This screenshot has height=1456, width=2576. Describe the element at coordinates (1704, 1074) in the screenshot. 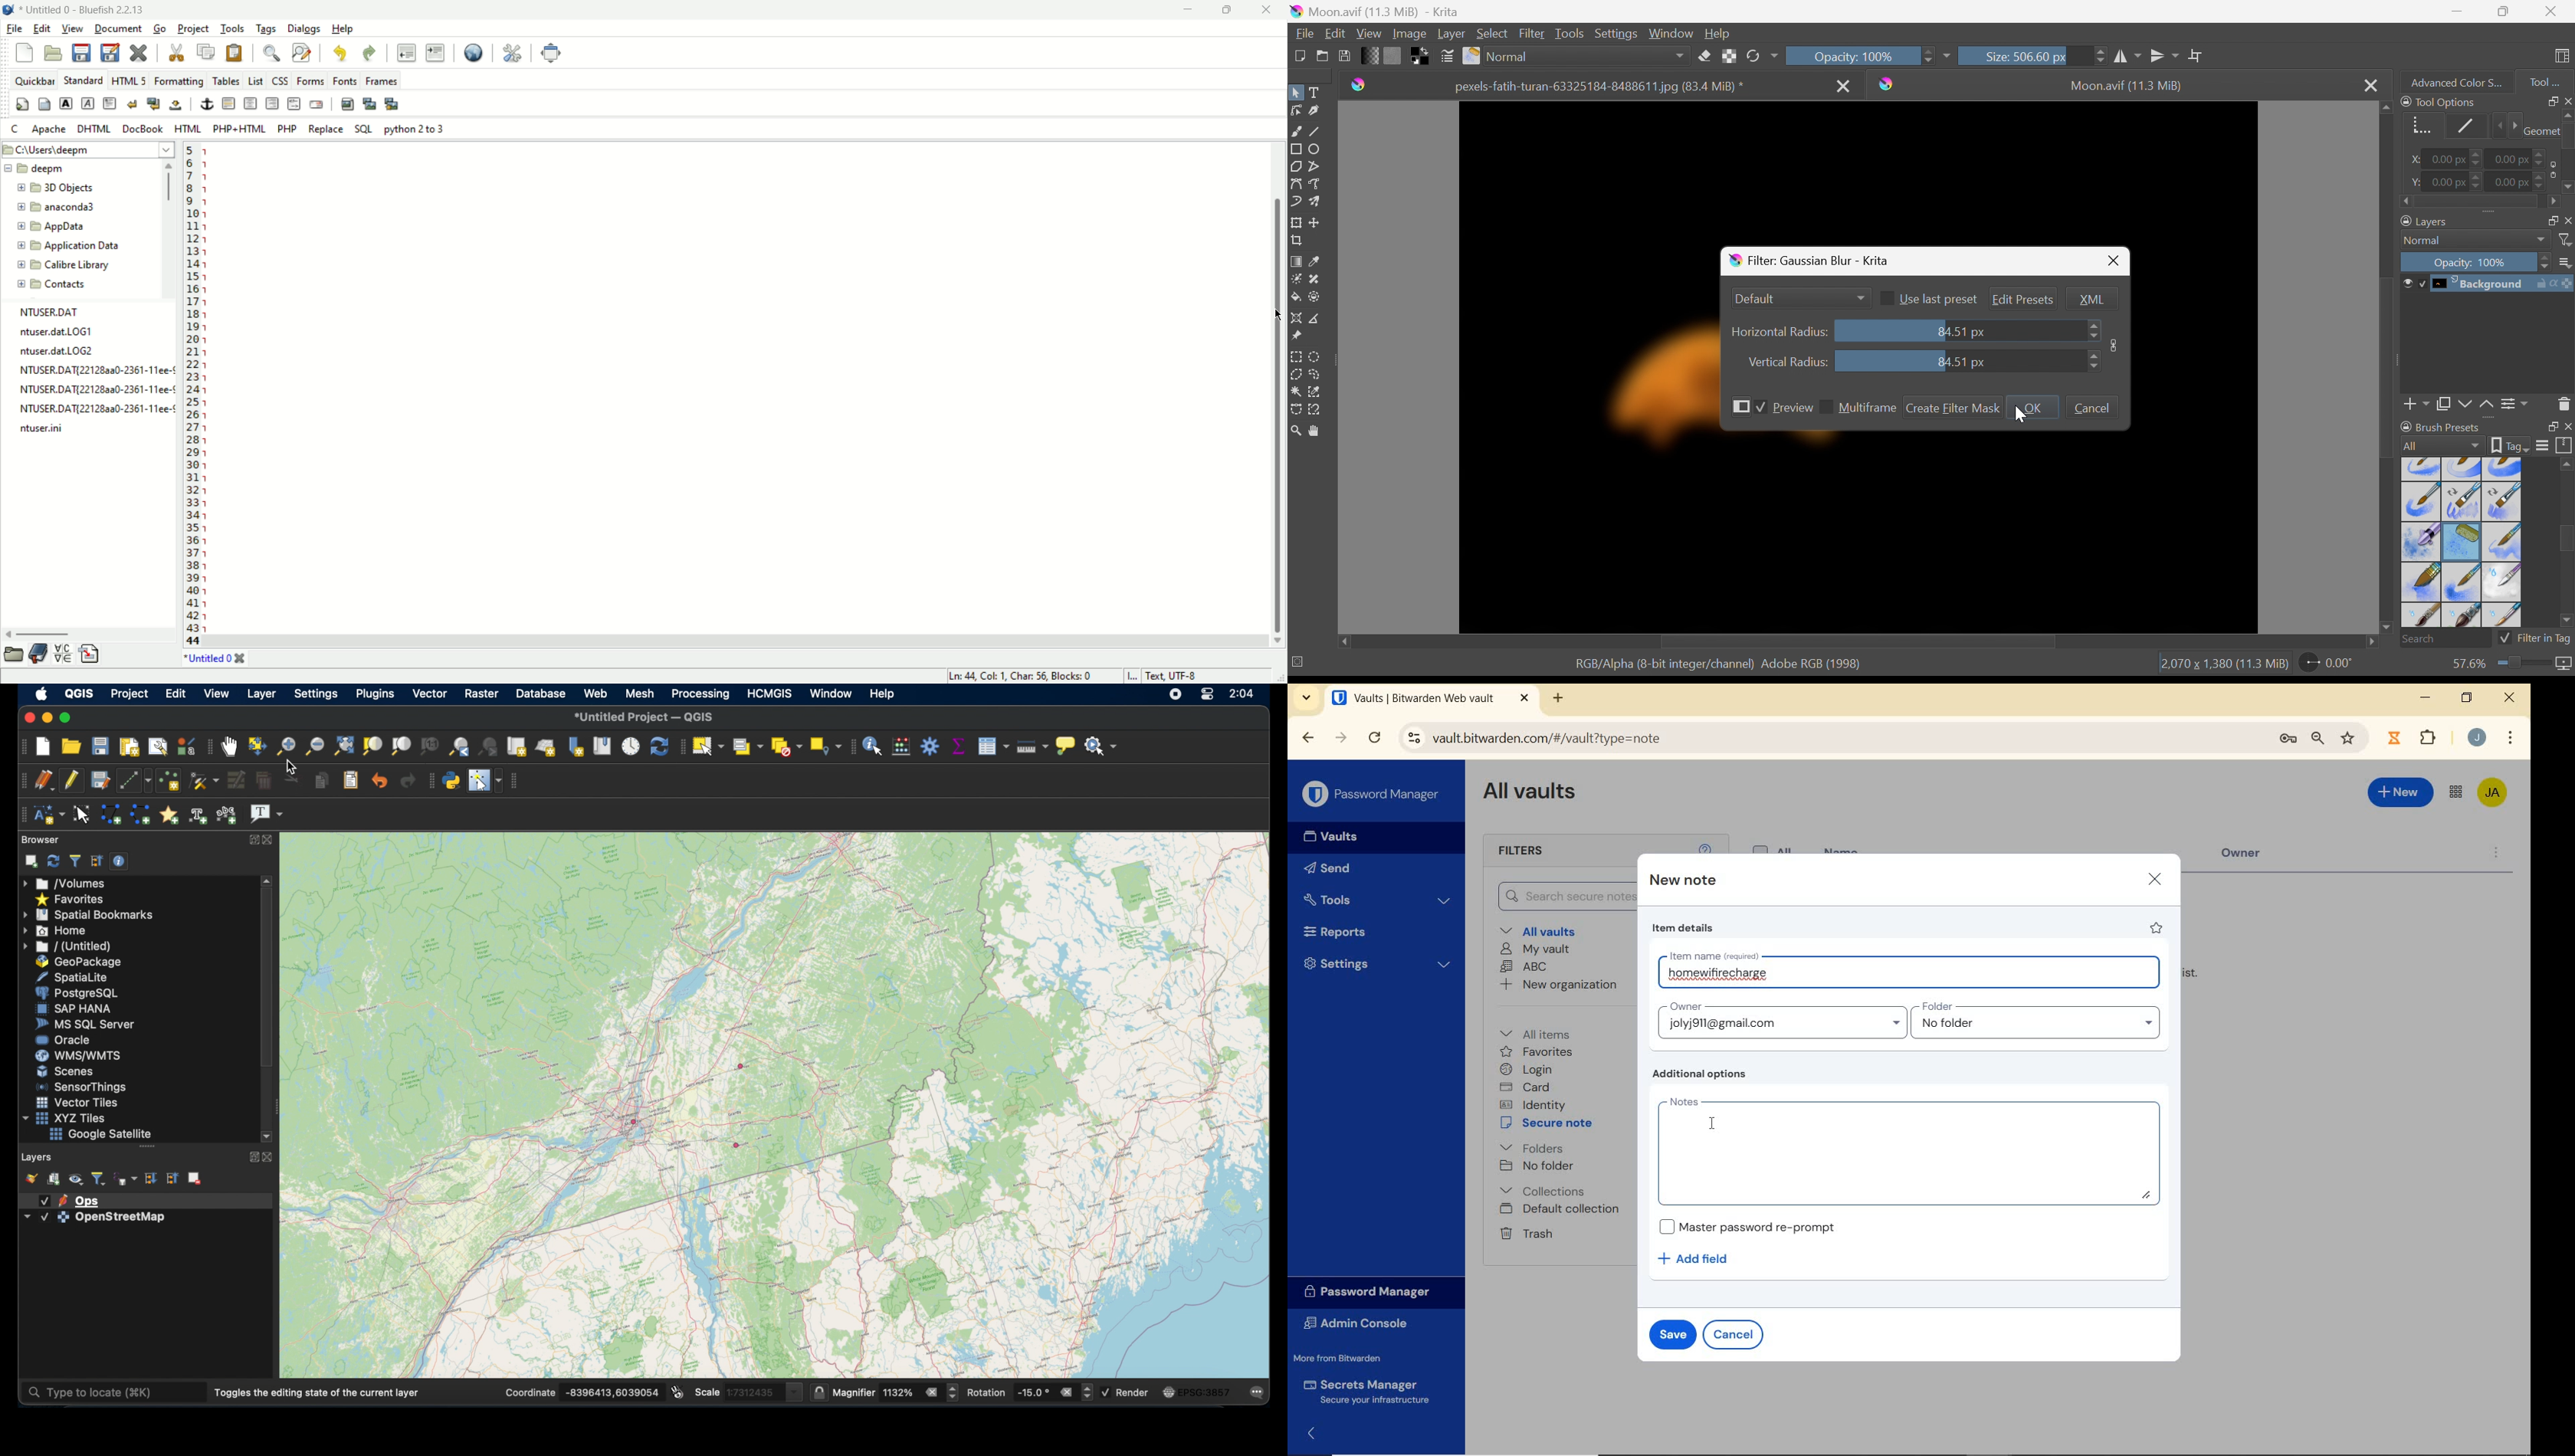

I see `additional options` at that location.